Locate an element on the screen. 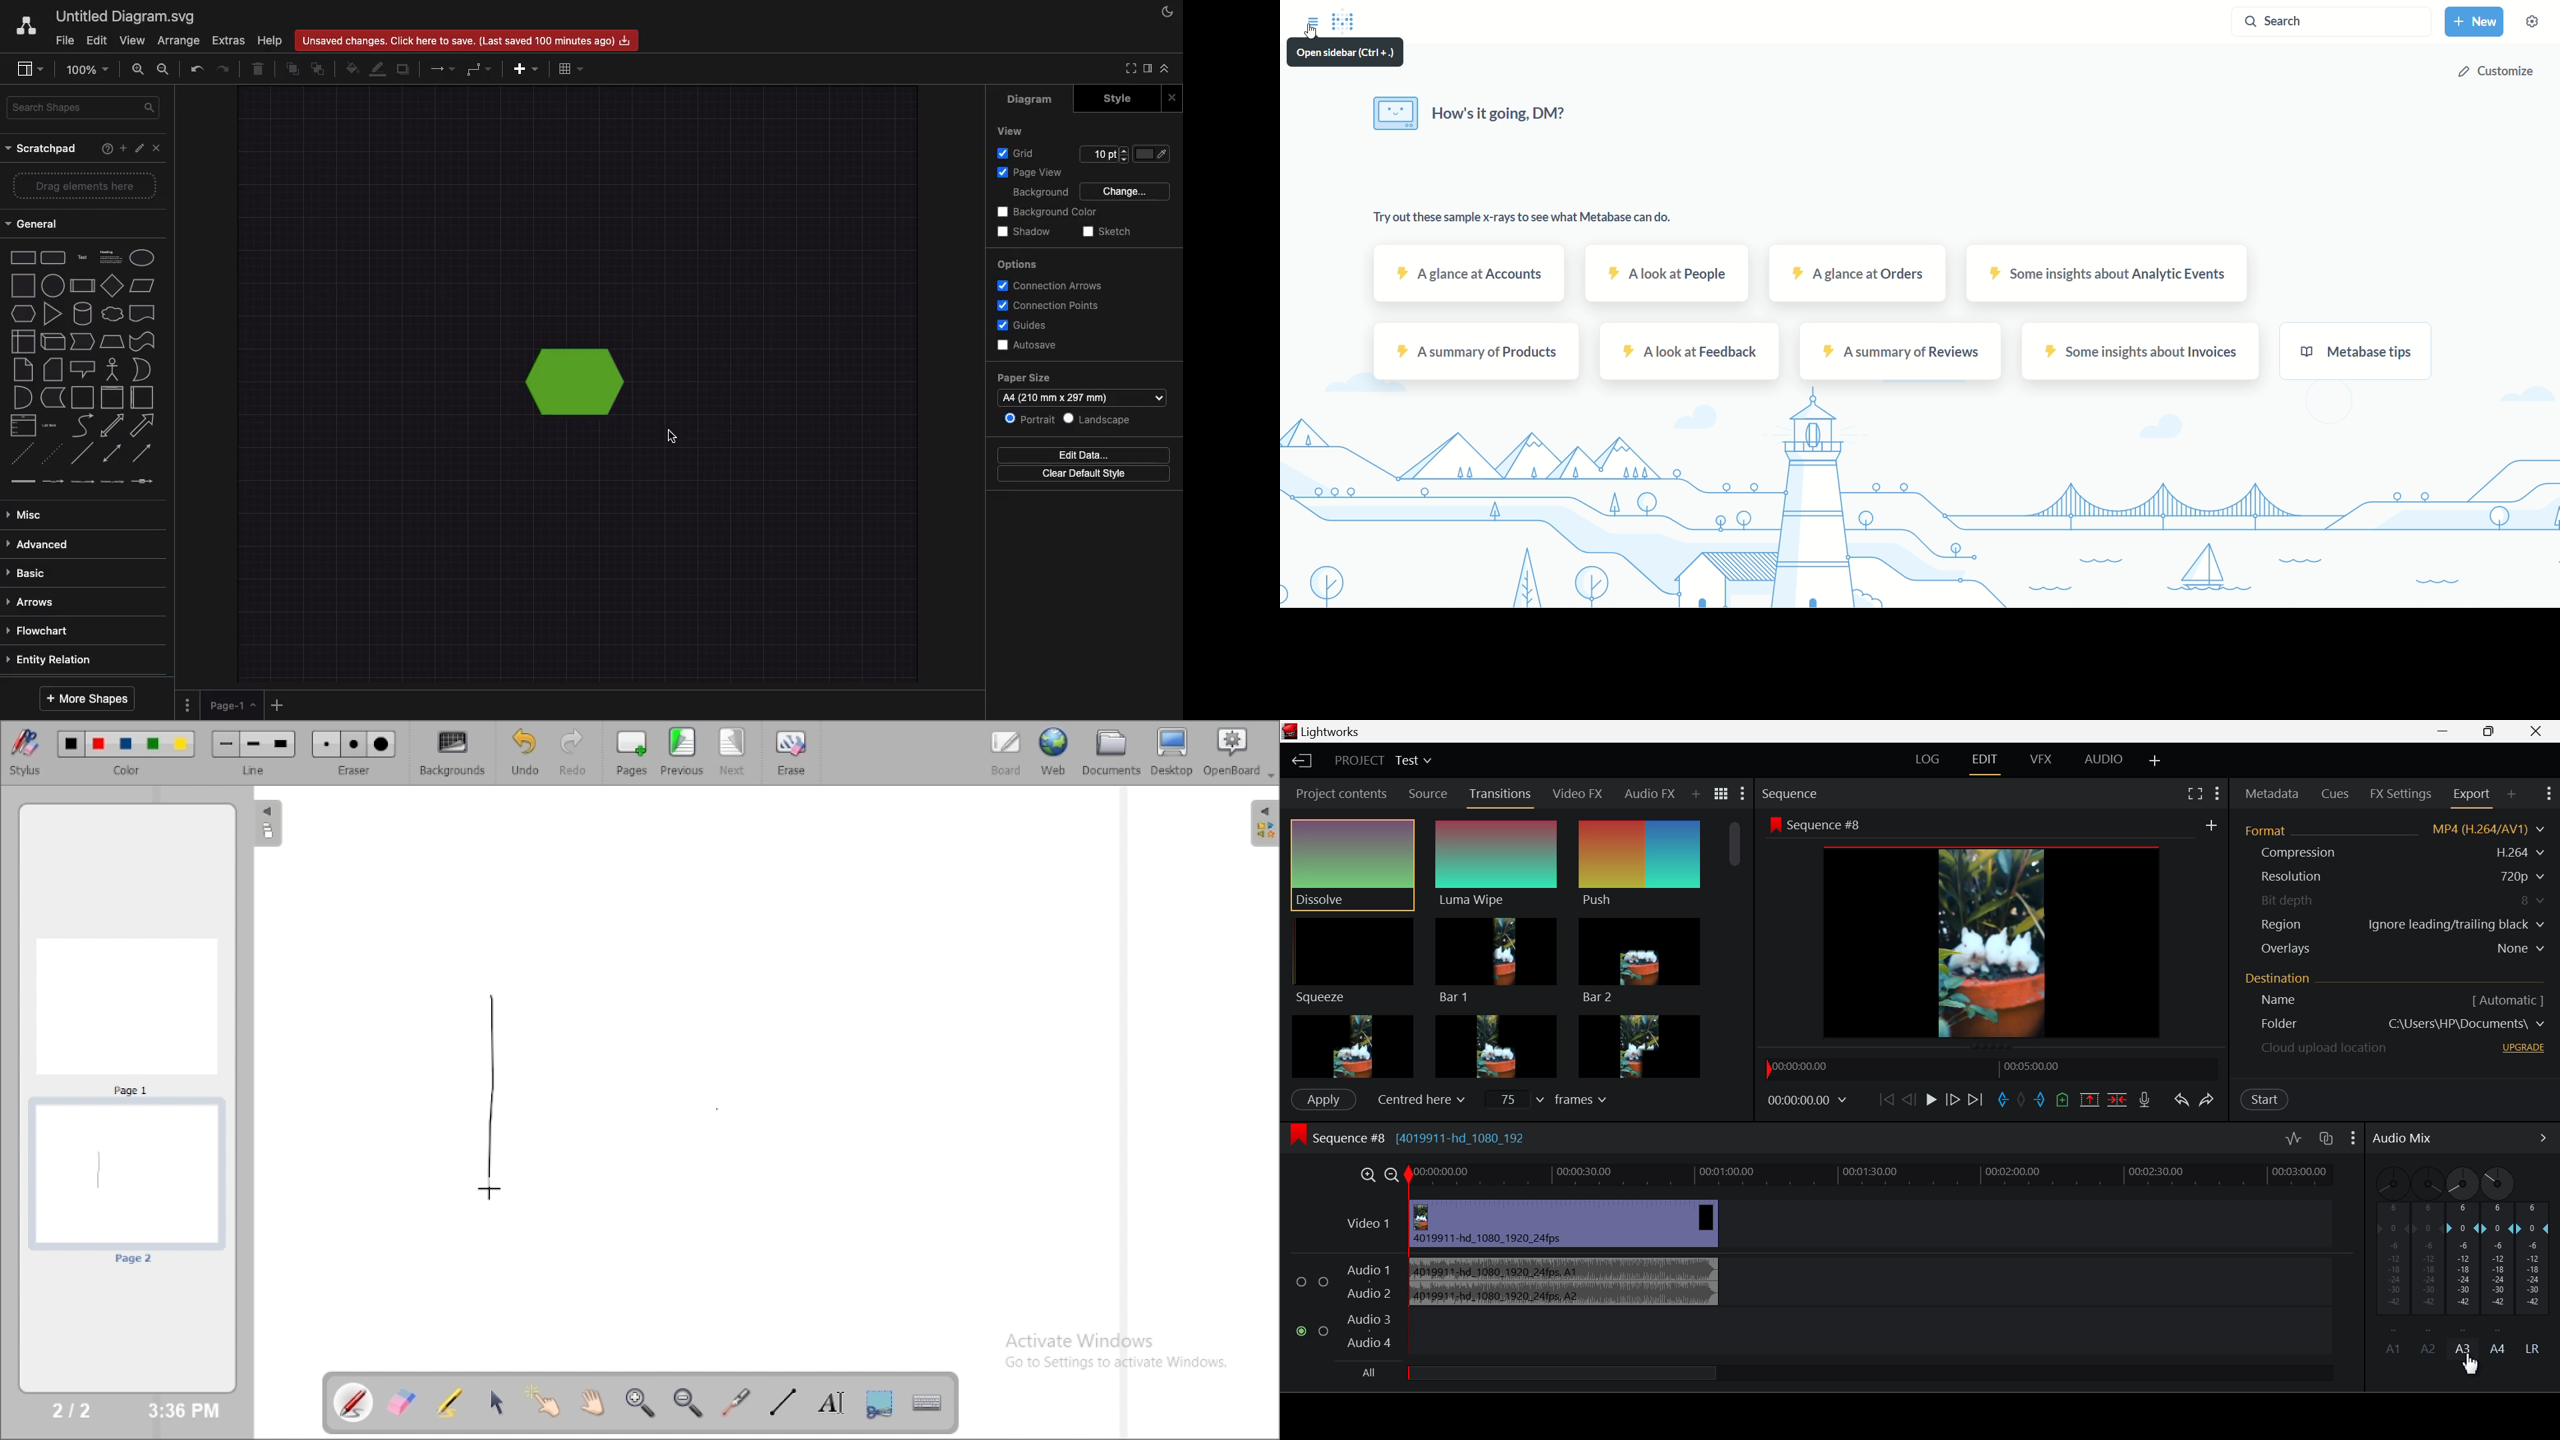 The width and height of the screenshot is (2576, 1456). Arrows is located at coordinates (34, 601).